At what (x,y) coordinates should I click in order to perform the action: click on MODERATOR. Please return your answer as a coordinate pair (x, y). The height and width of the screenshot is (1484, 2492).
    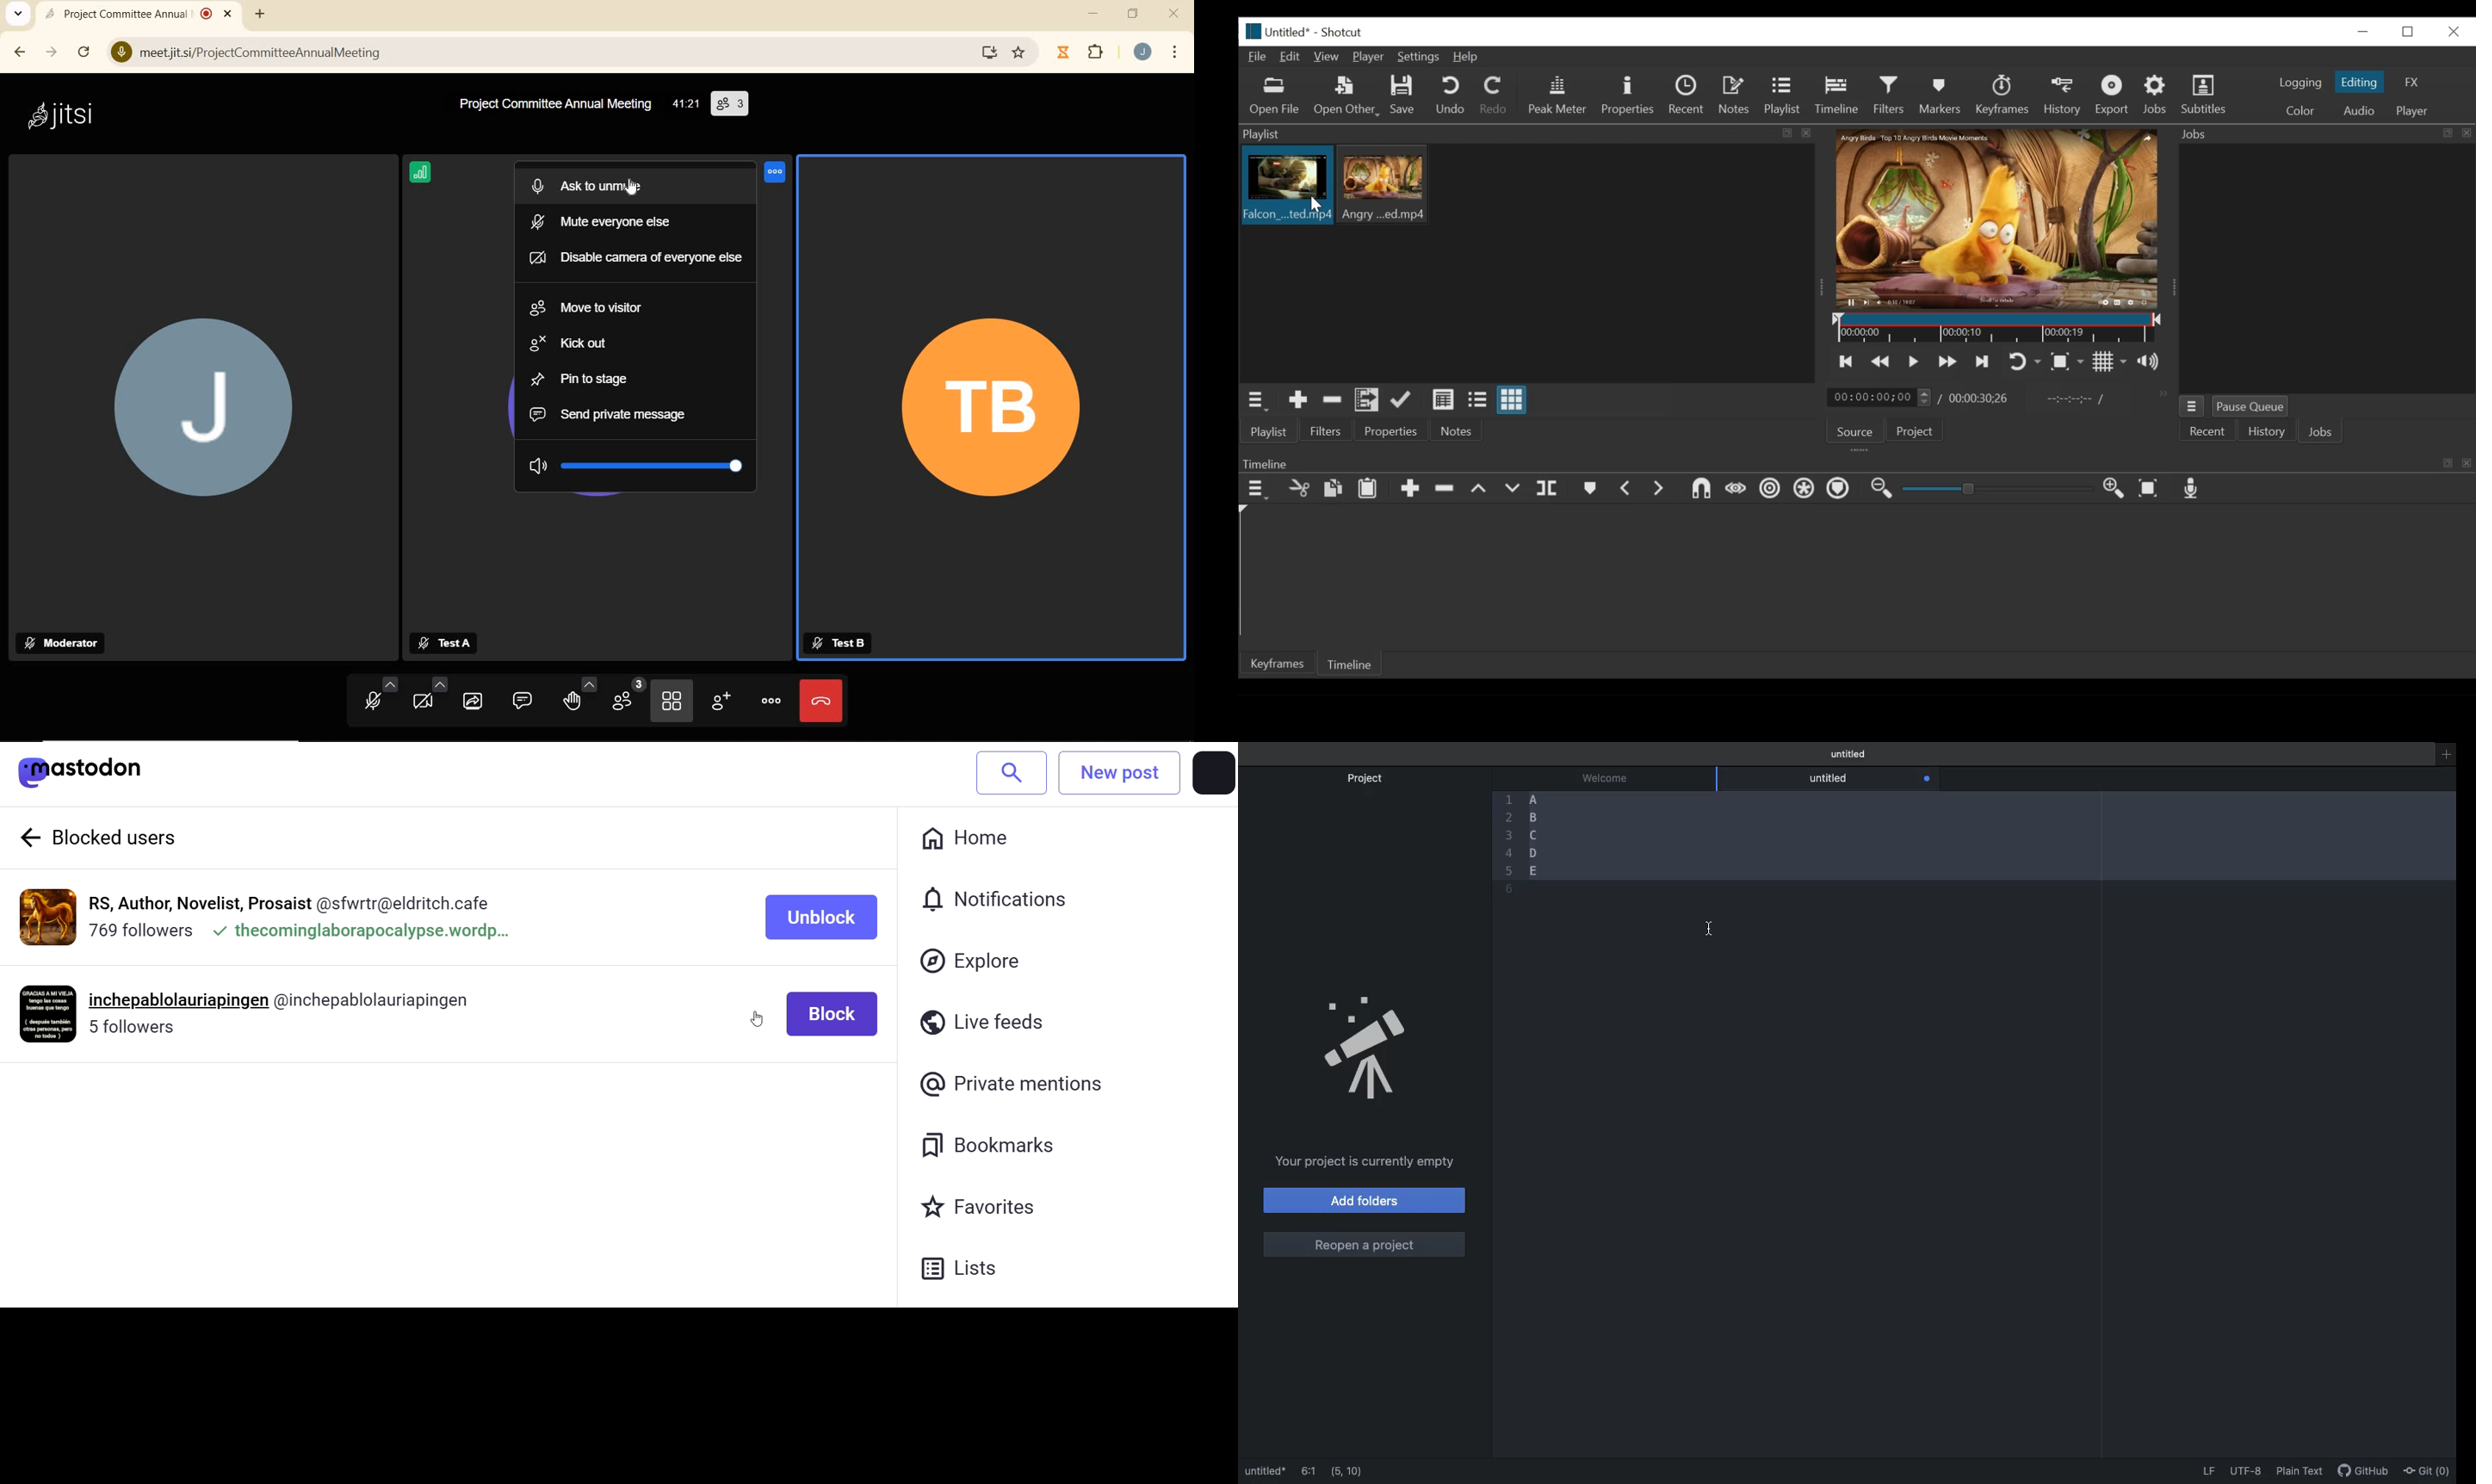
    Looking at the image, I should click on (63, 643).